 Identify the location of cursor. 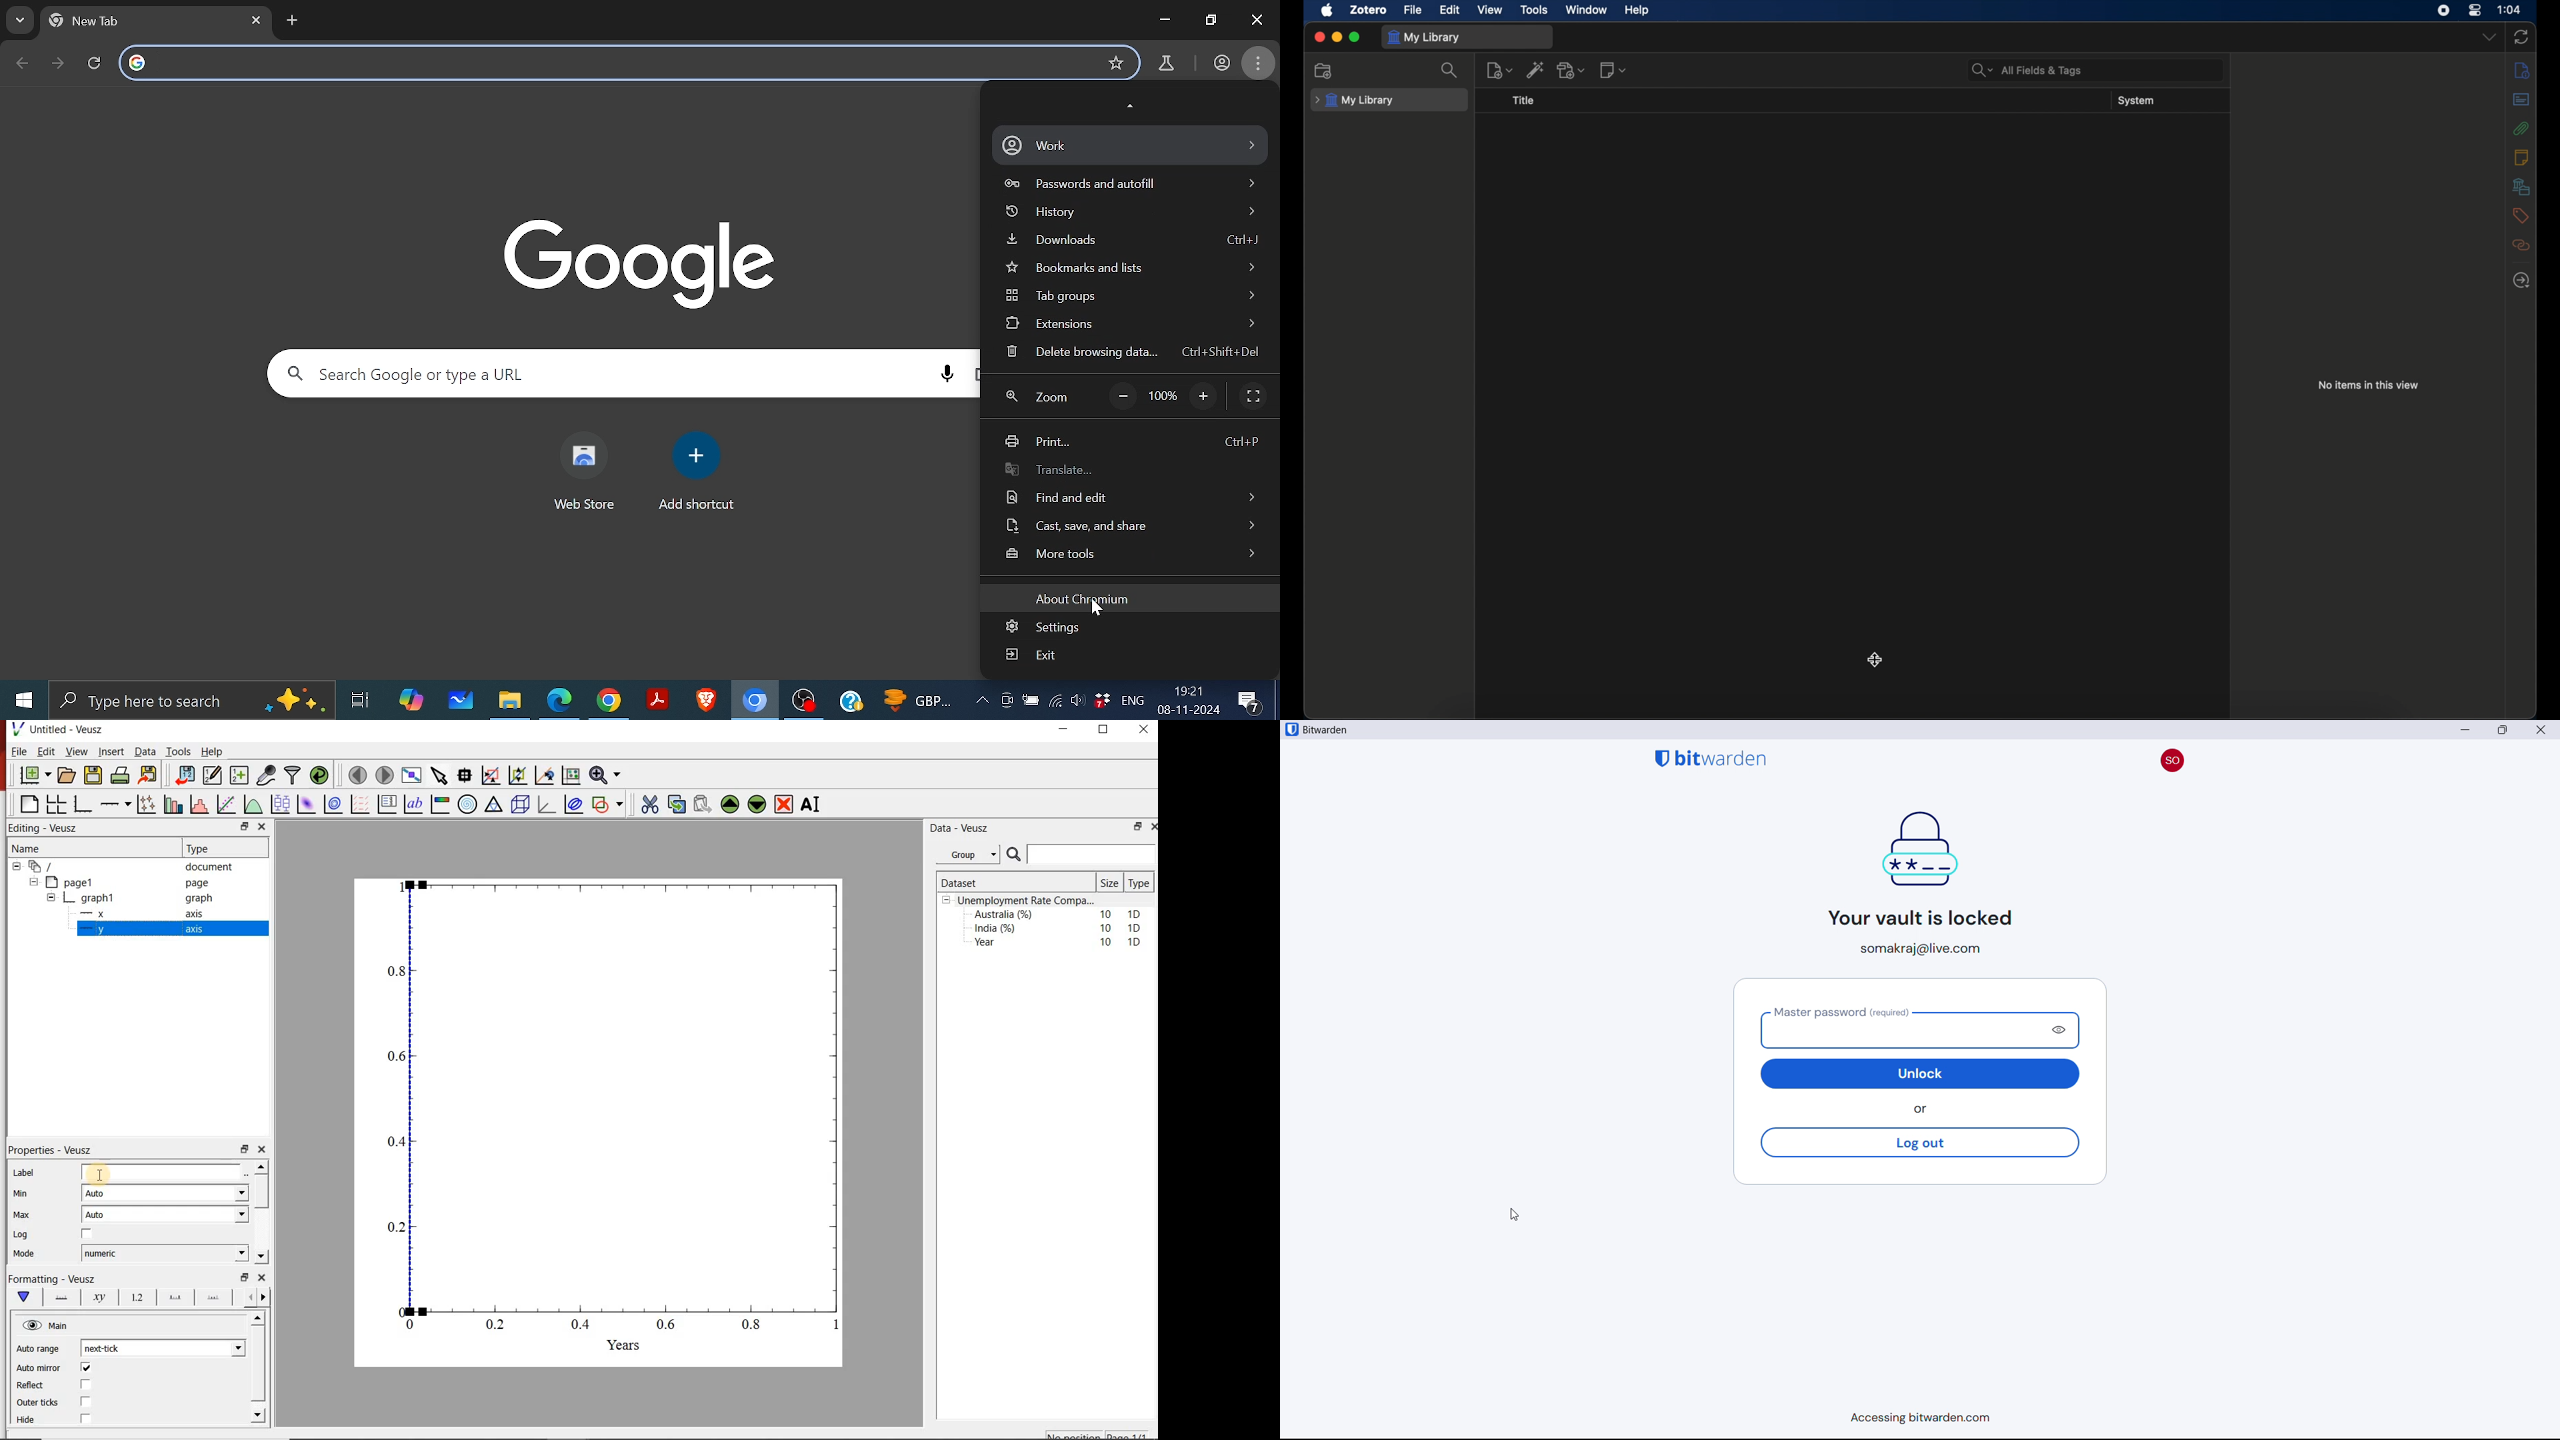
(1098, 608).